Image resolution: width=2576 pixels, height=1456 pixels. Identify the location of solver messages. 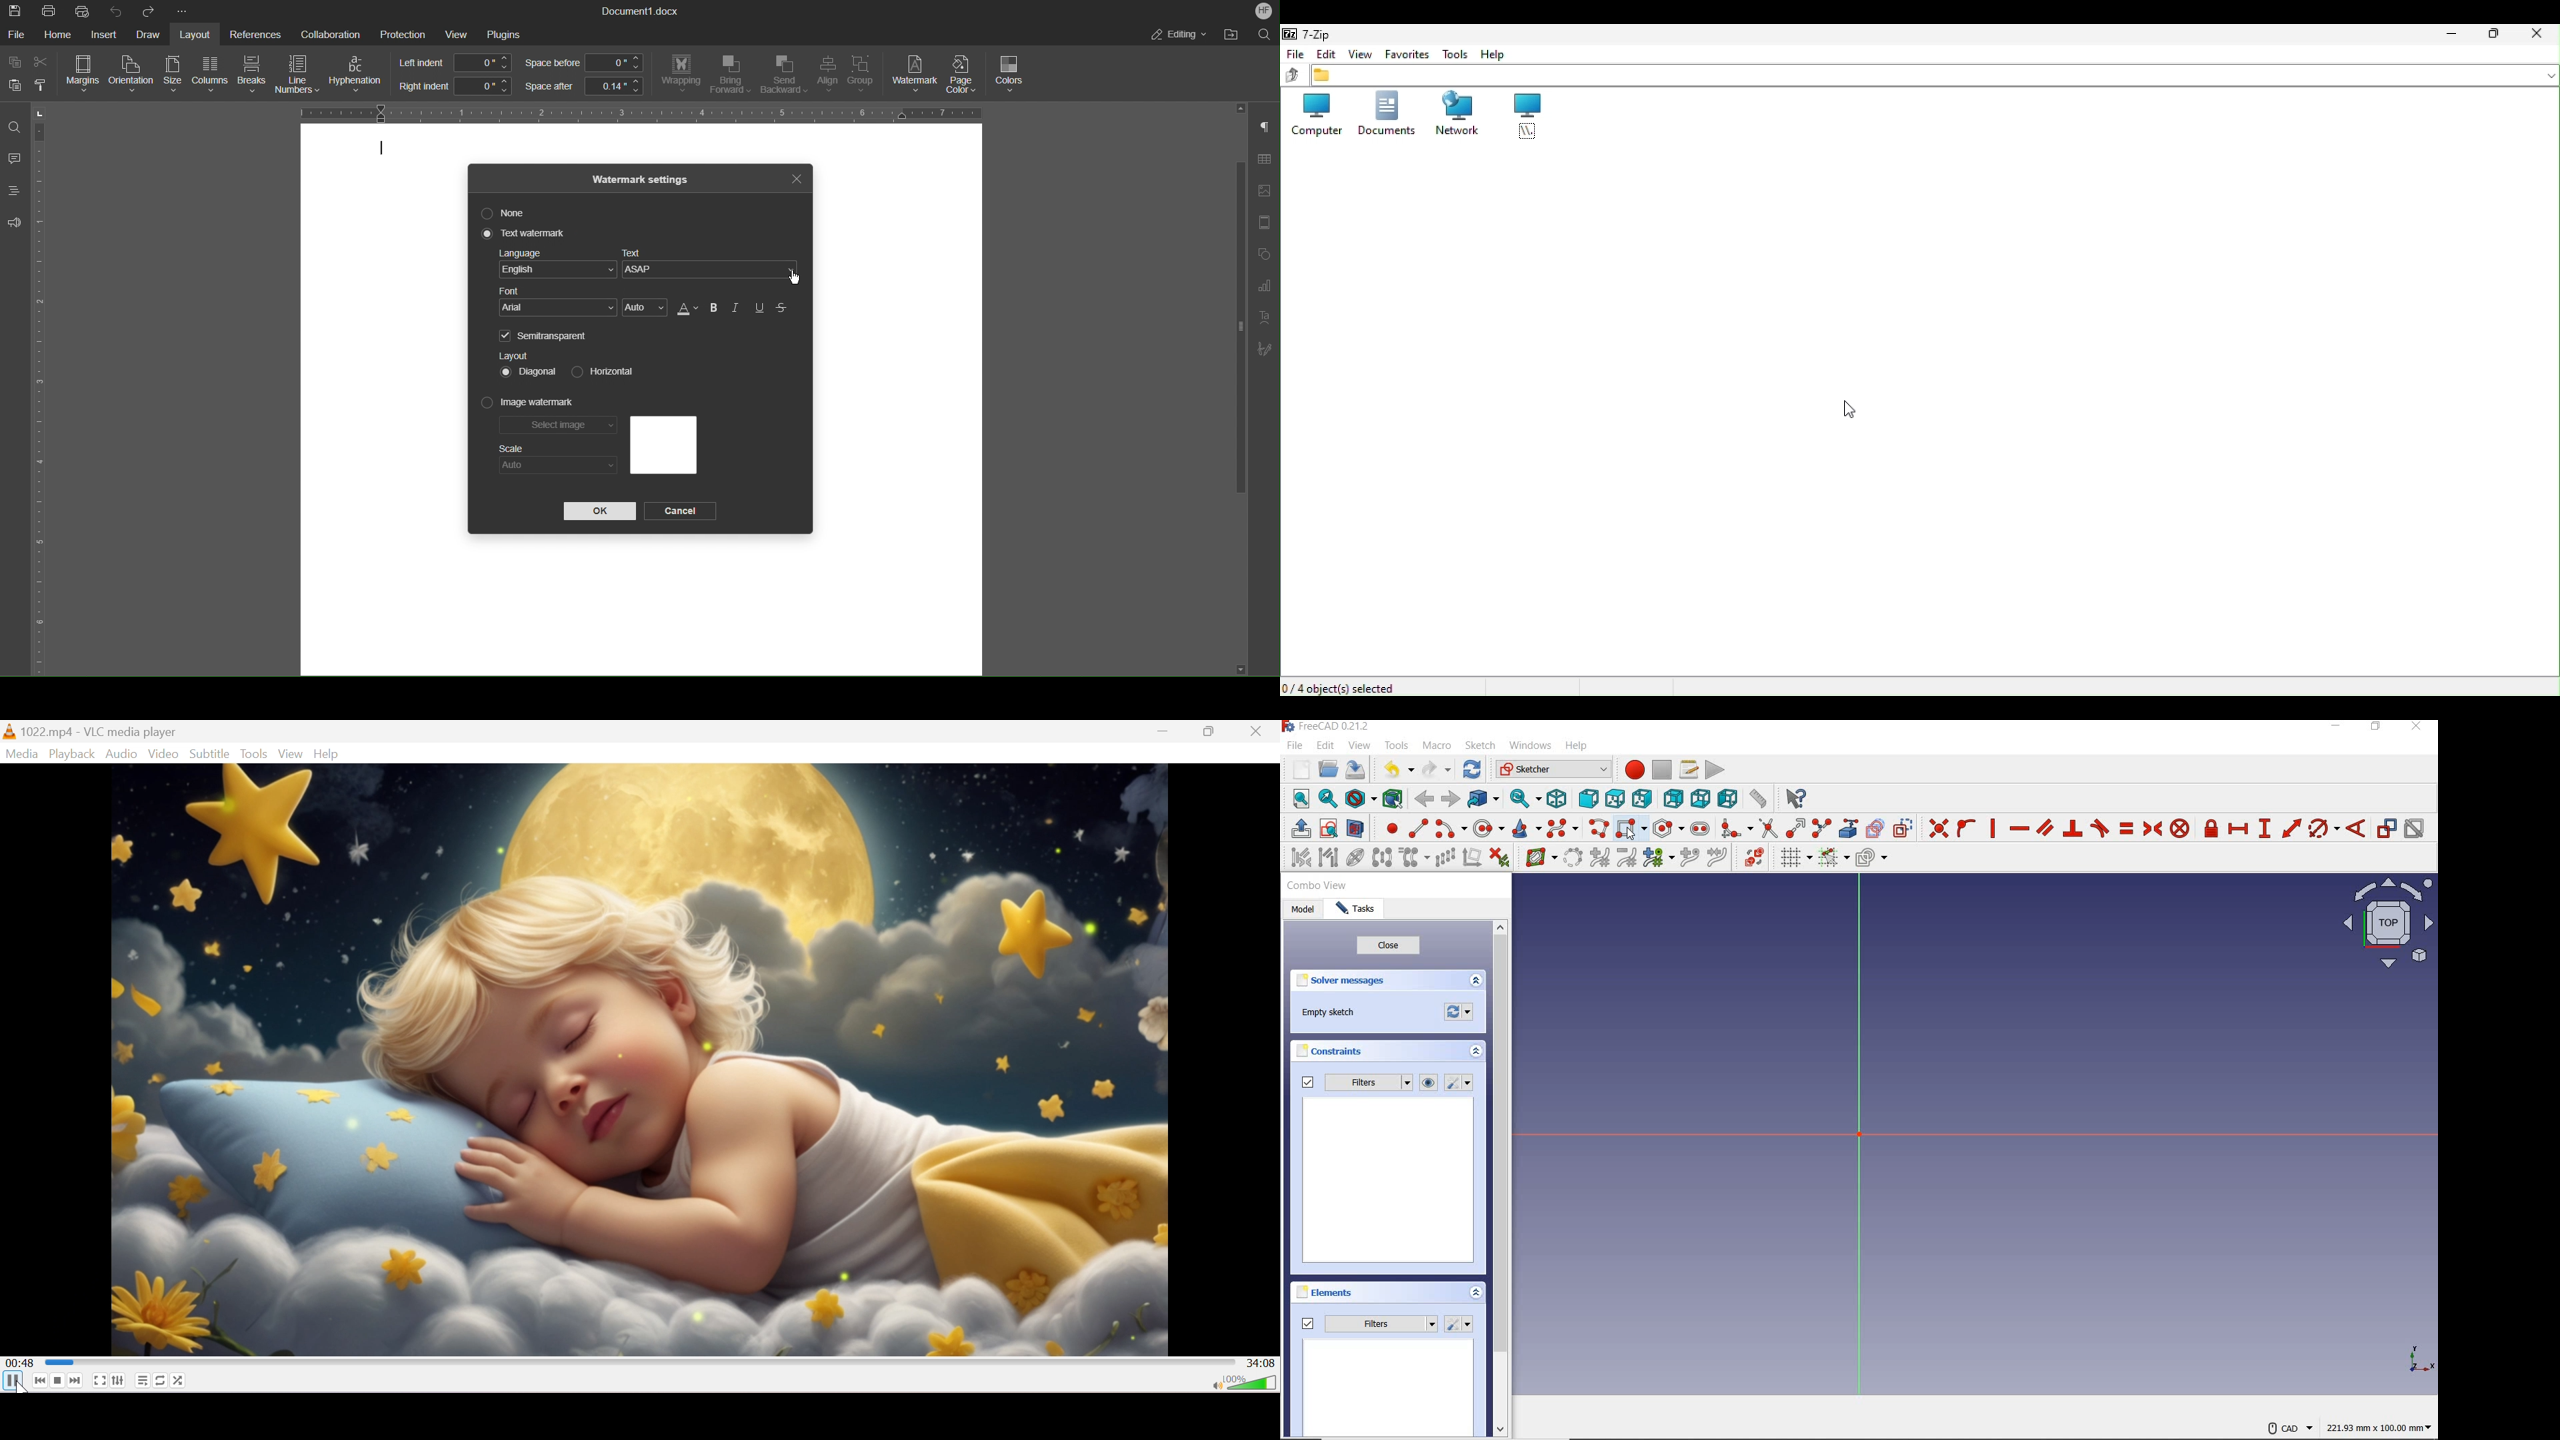
(1364, 981).